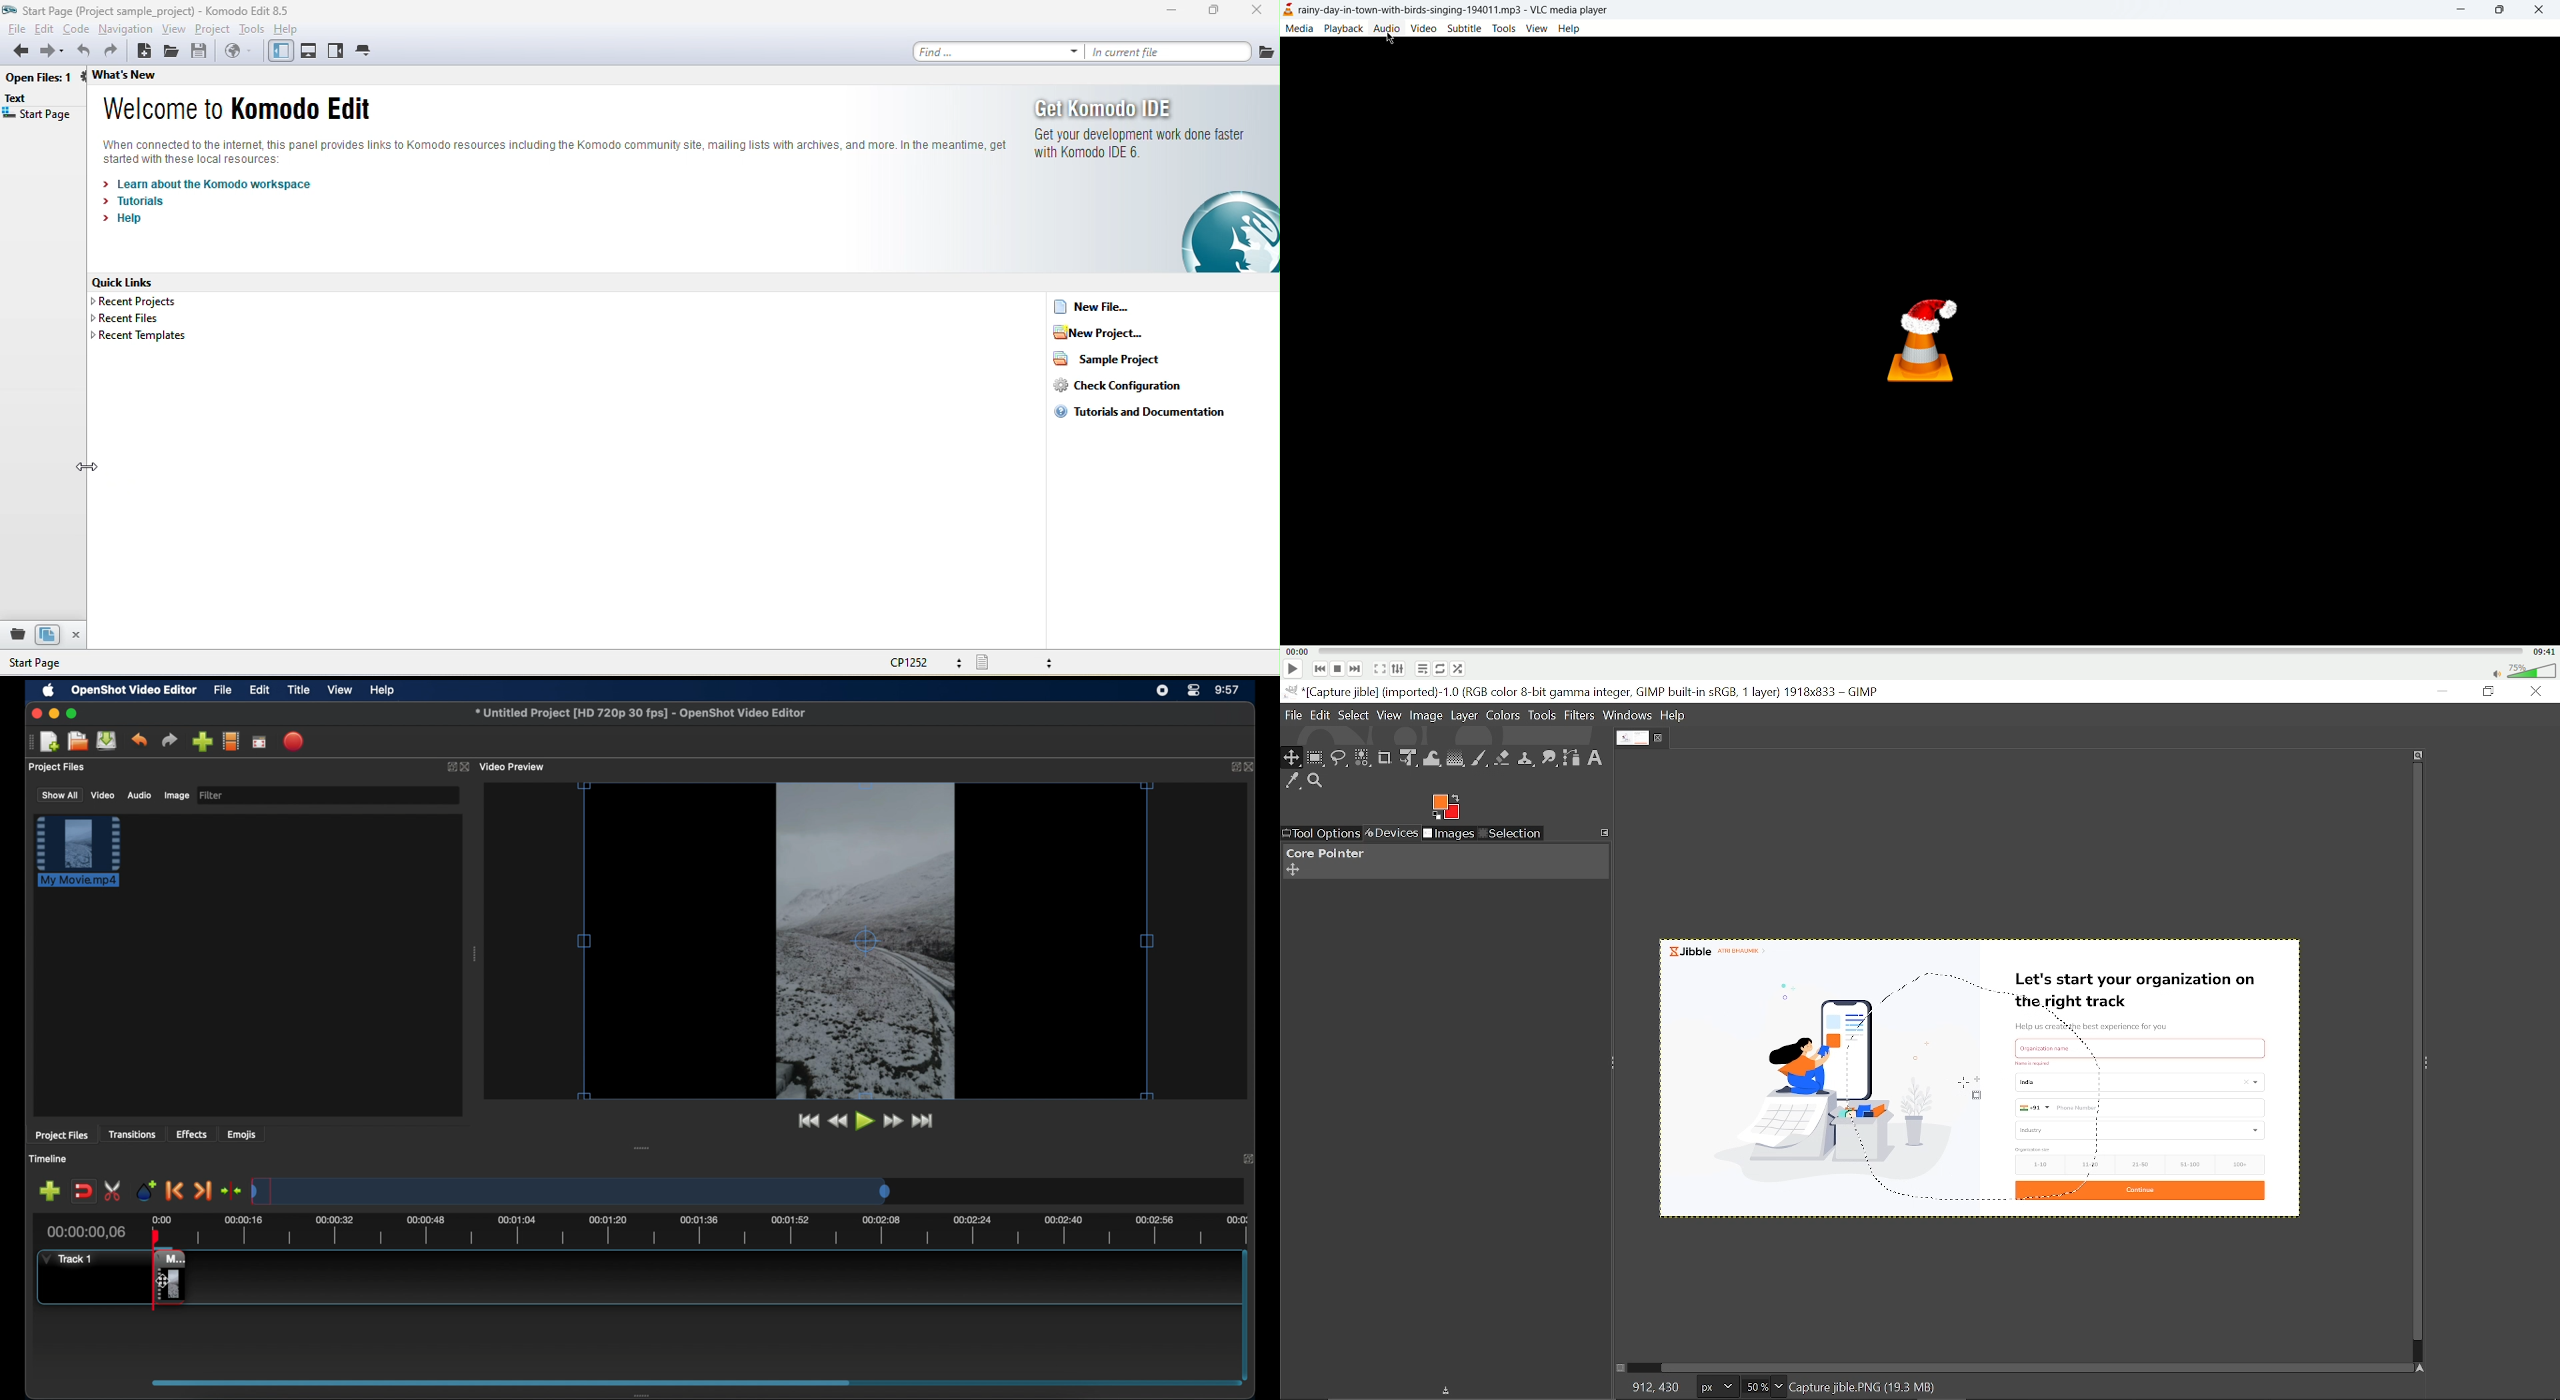 This screenshot has width=2576, height=1400. What do you see at coordinates (139, 740) in the screenshot?
I see `undo` at bounding box center [139, 740].